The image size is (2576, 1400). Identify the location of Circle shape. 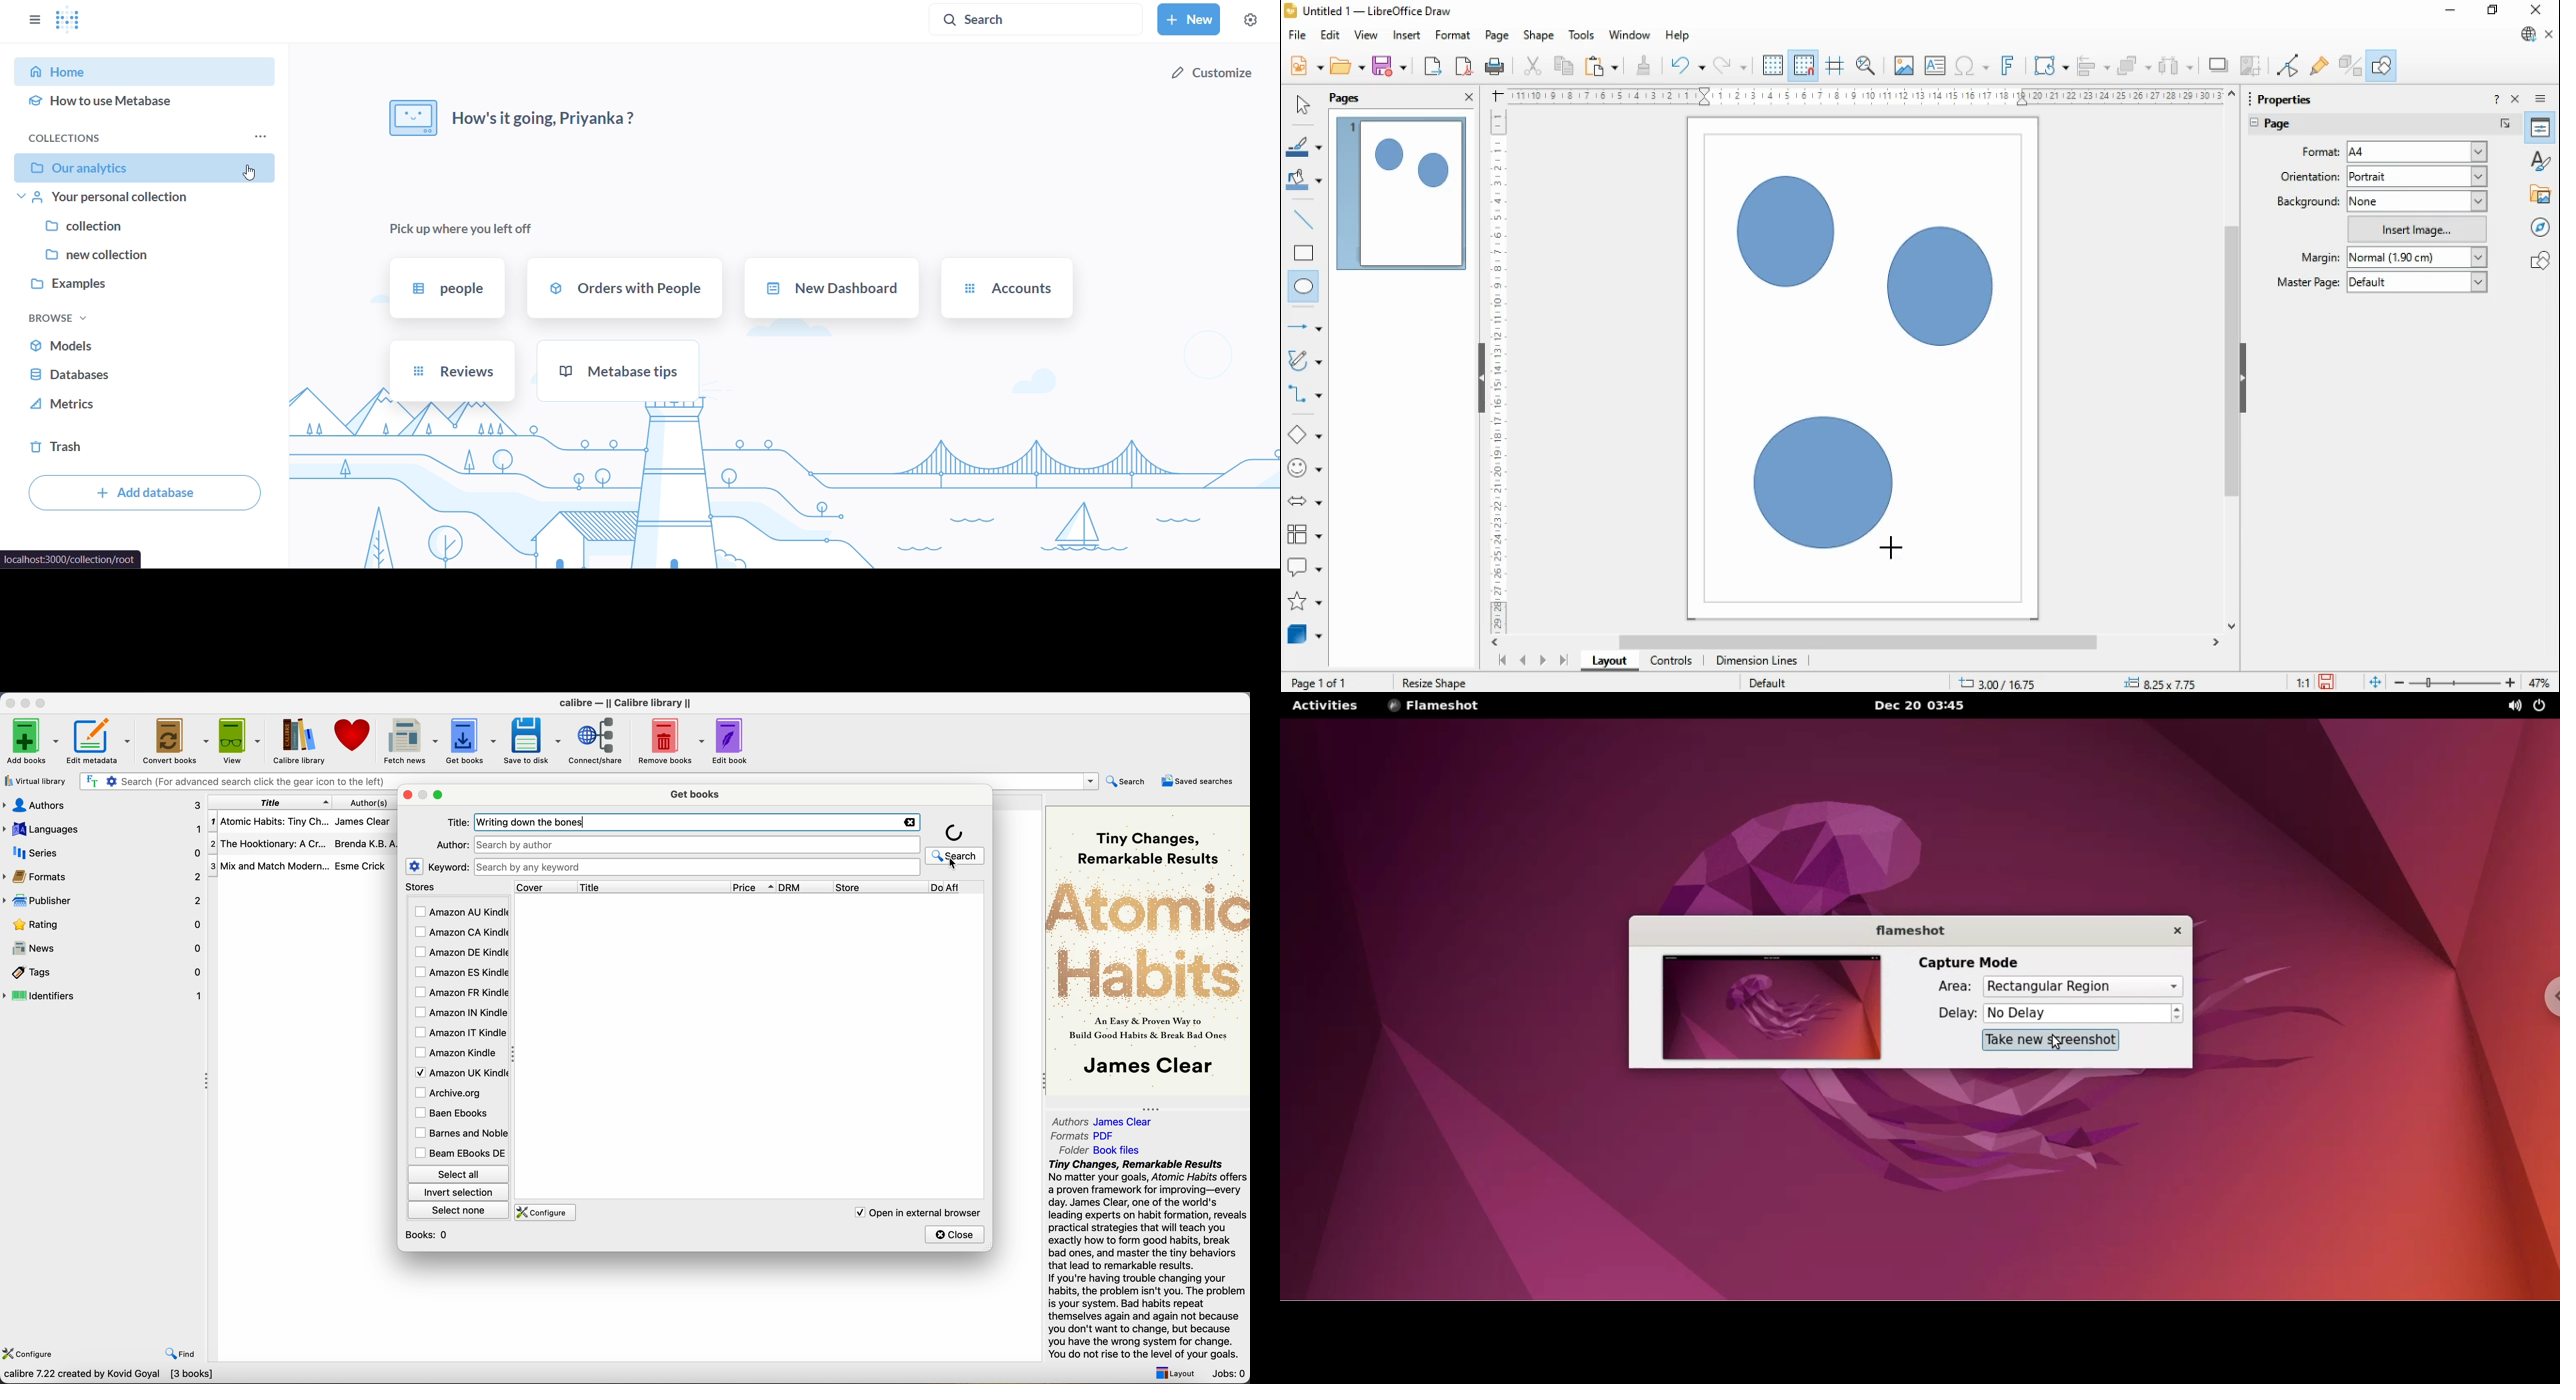
(1827, 487).